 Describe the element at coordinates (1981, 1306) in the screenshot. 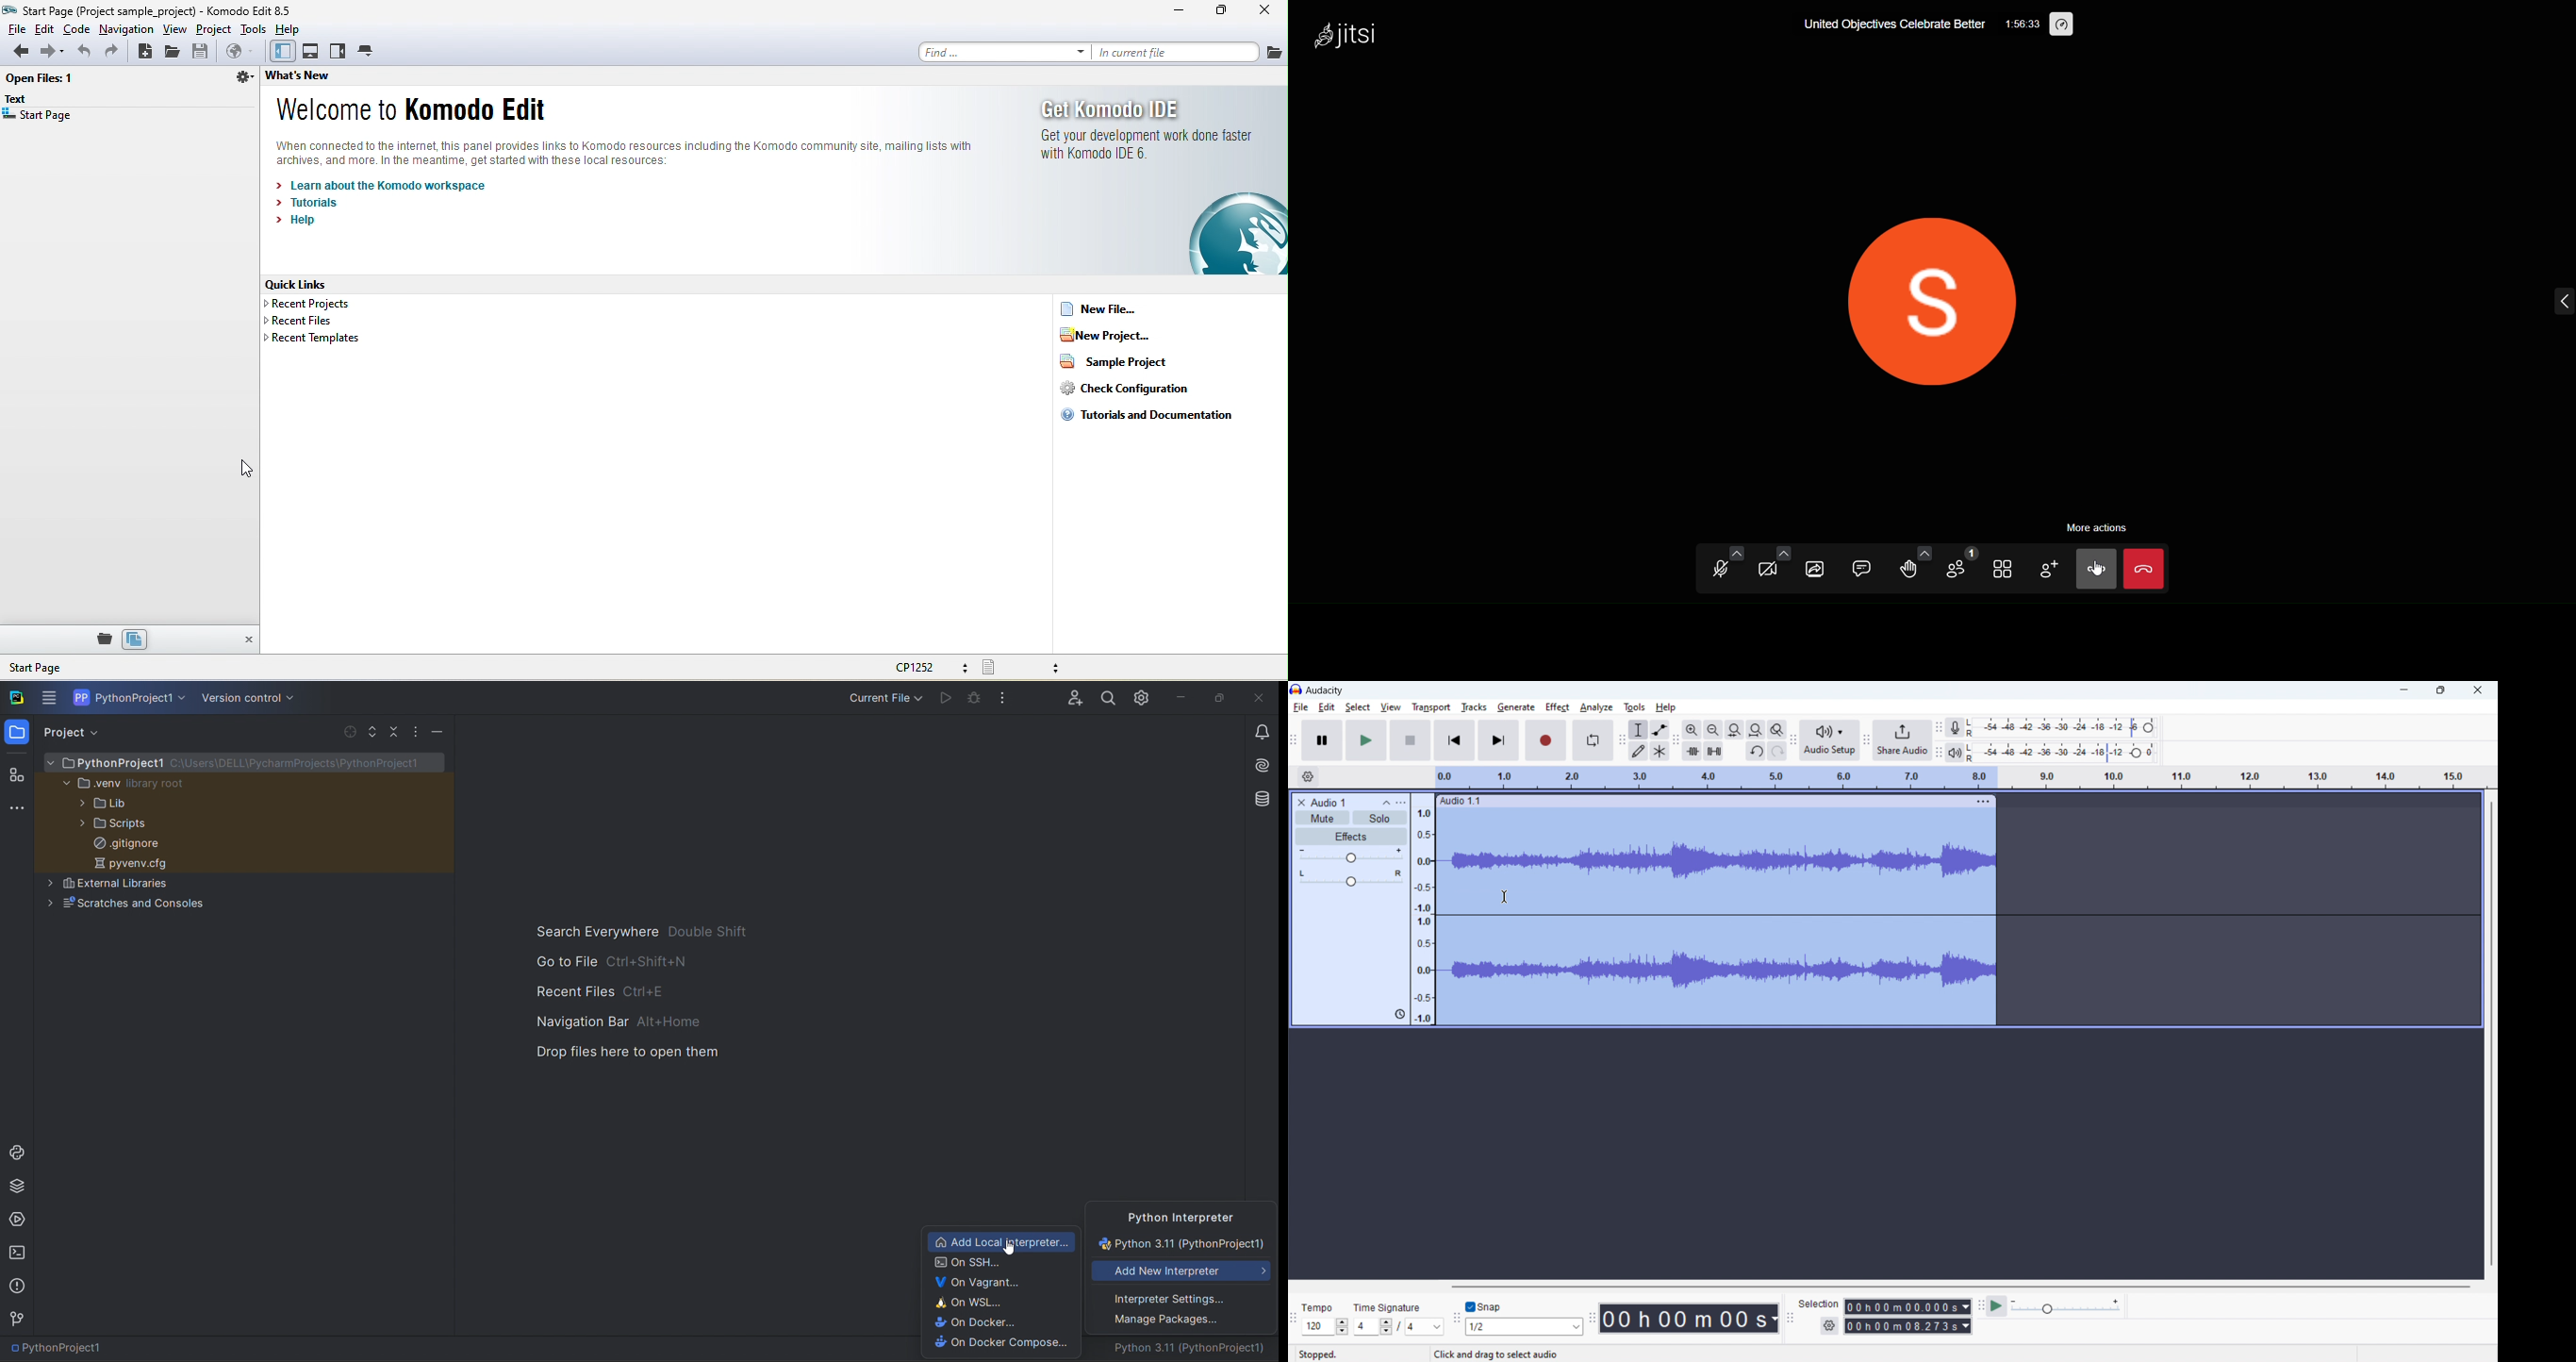

I see `play at speed toolbar` at that location.